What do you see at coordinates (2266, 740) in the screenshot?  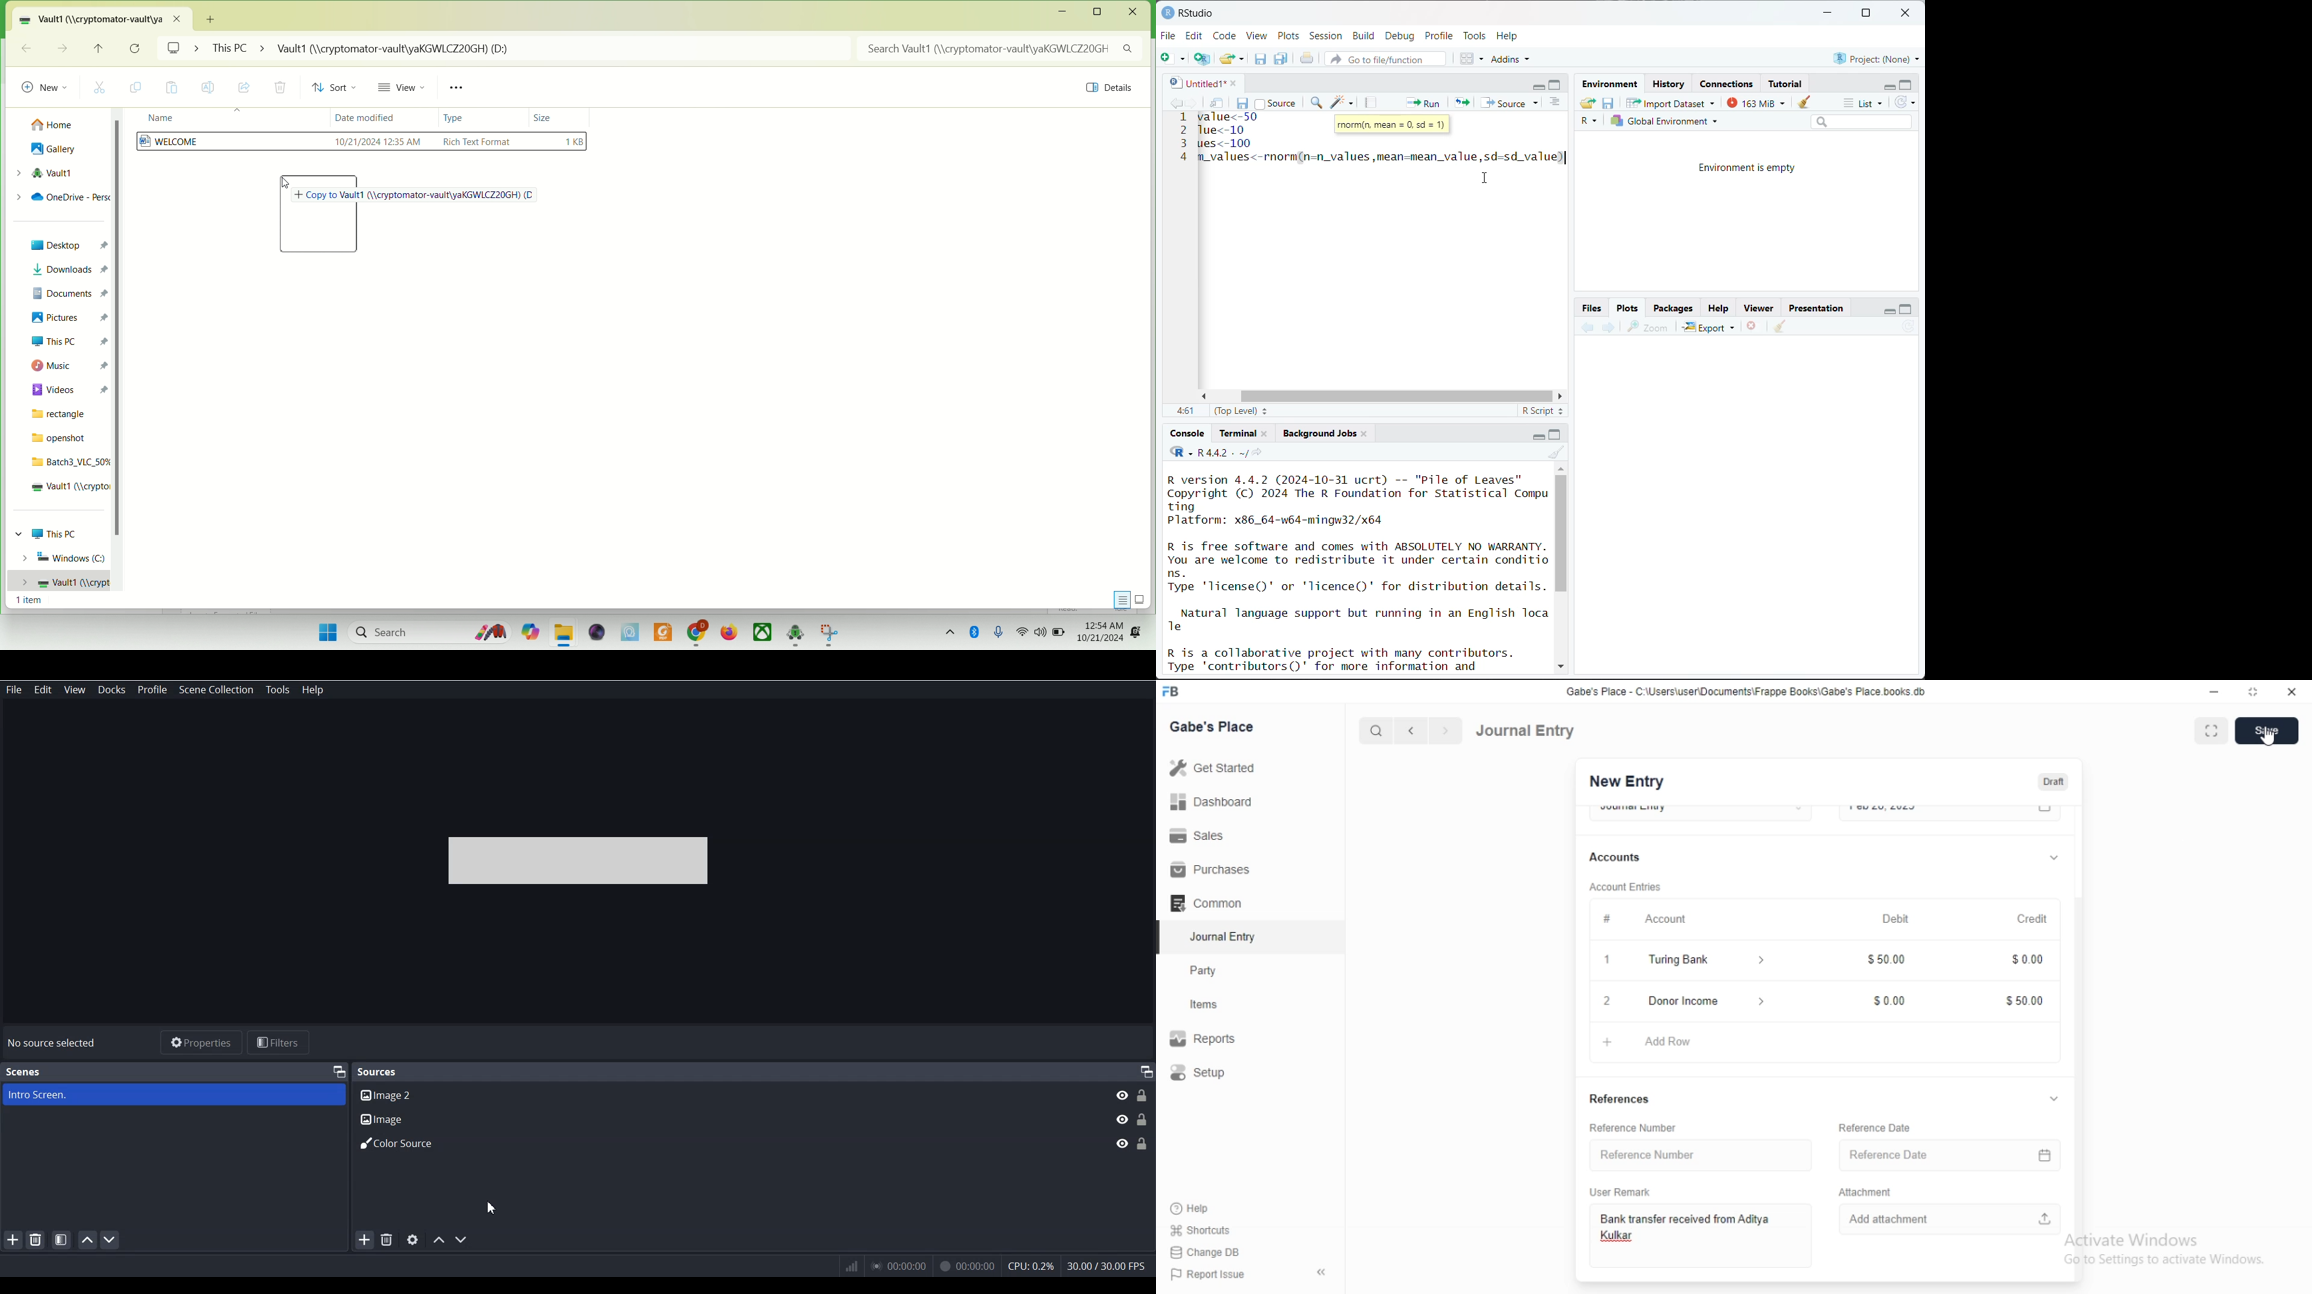 I see `cursor` at bounding box center [2266, 740].